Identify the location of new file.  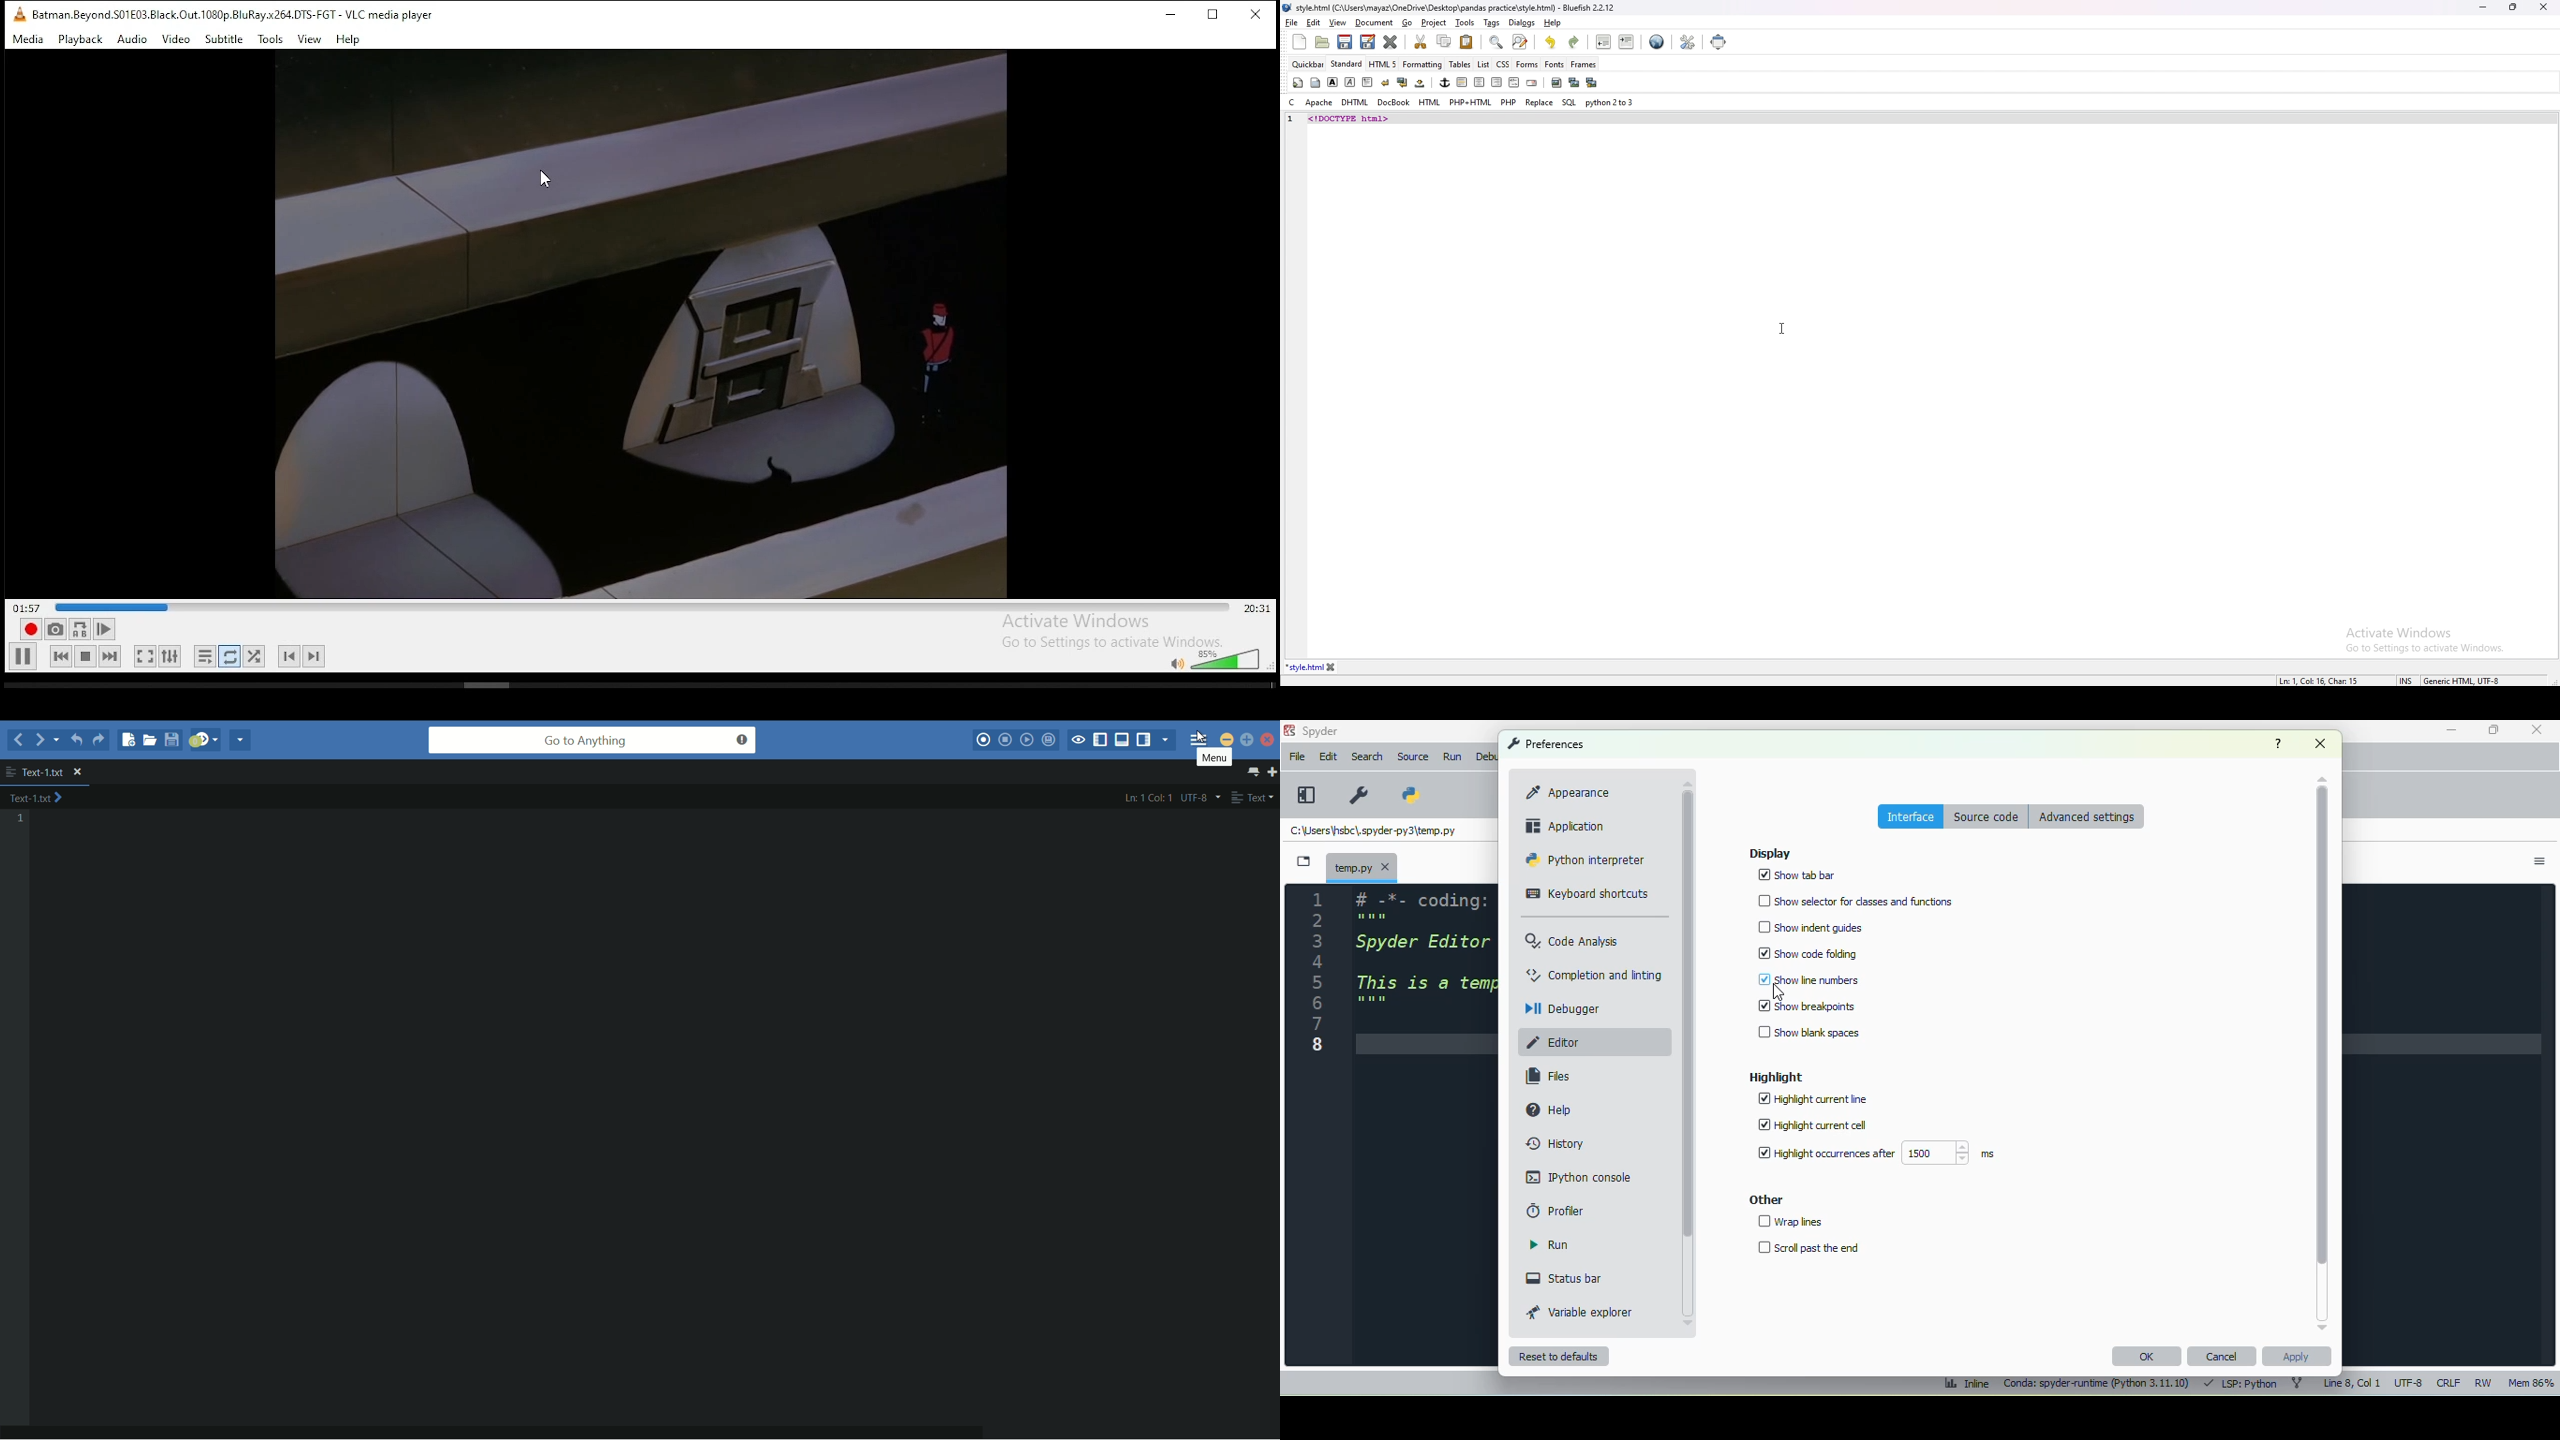
(129, 741).